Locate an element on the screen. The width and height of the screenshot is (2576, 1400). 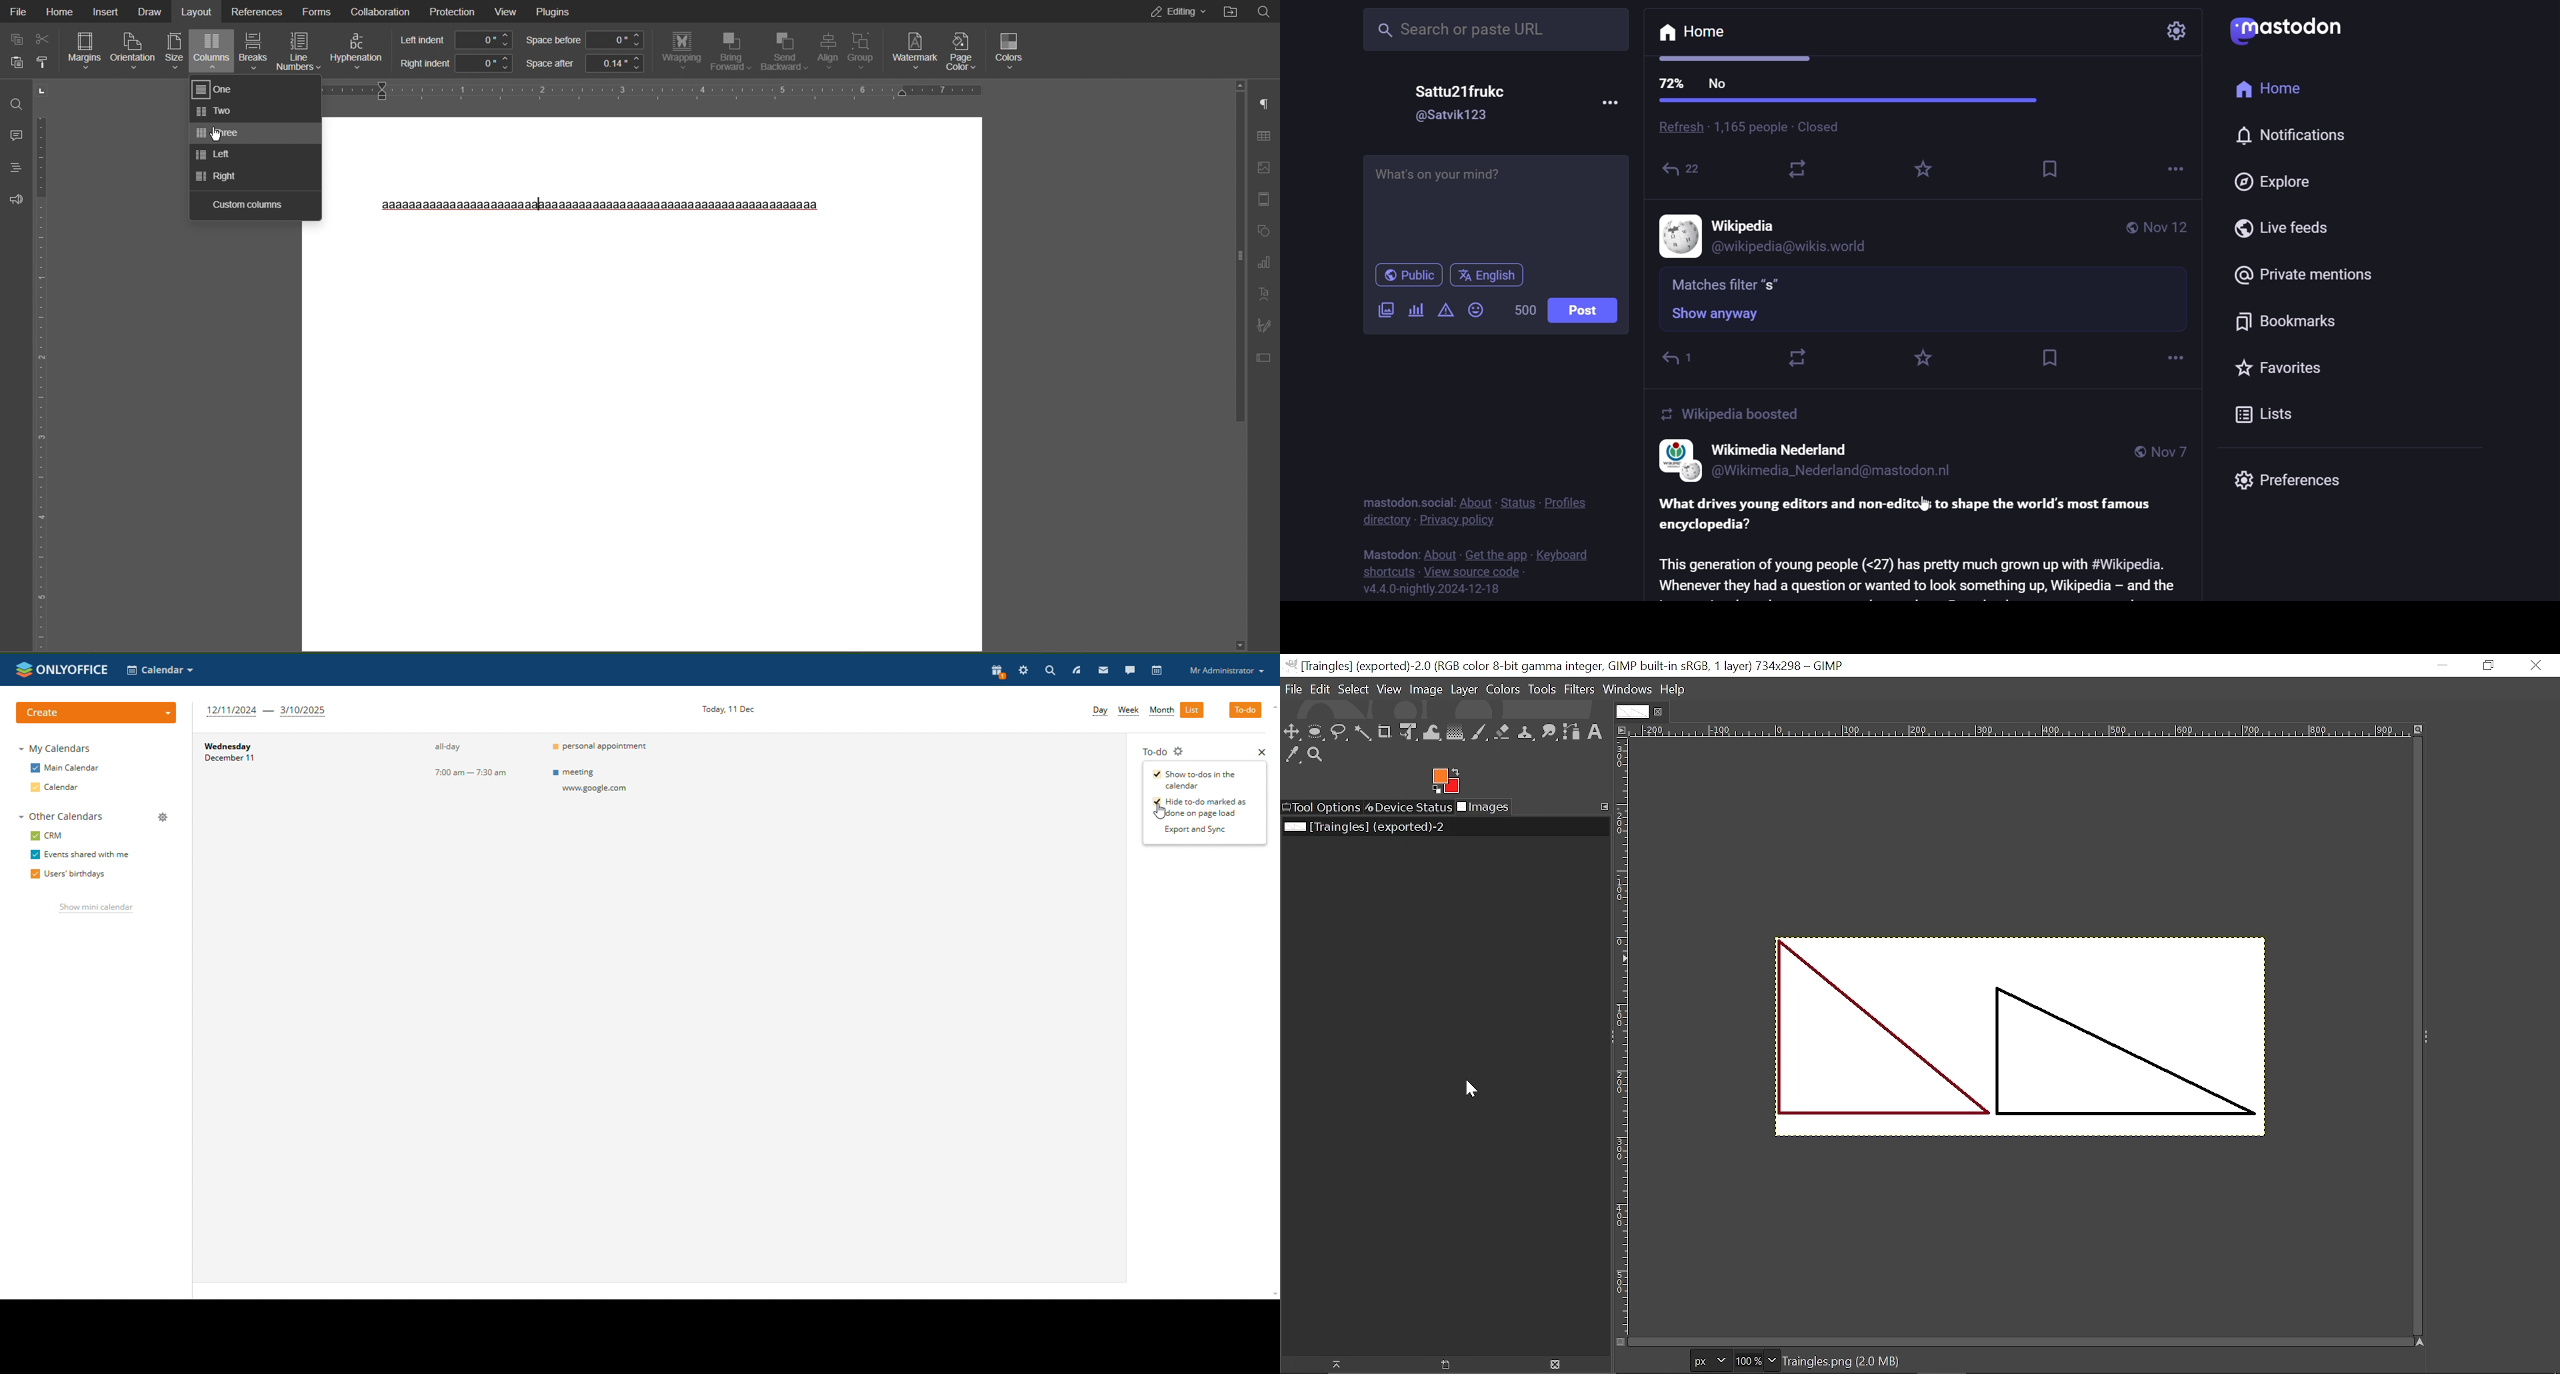
Shared is located at coordinates (1685, 172).